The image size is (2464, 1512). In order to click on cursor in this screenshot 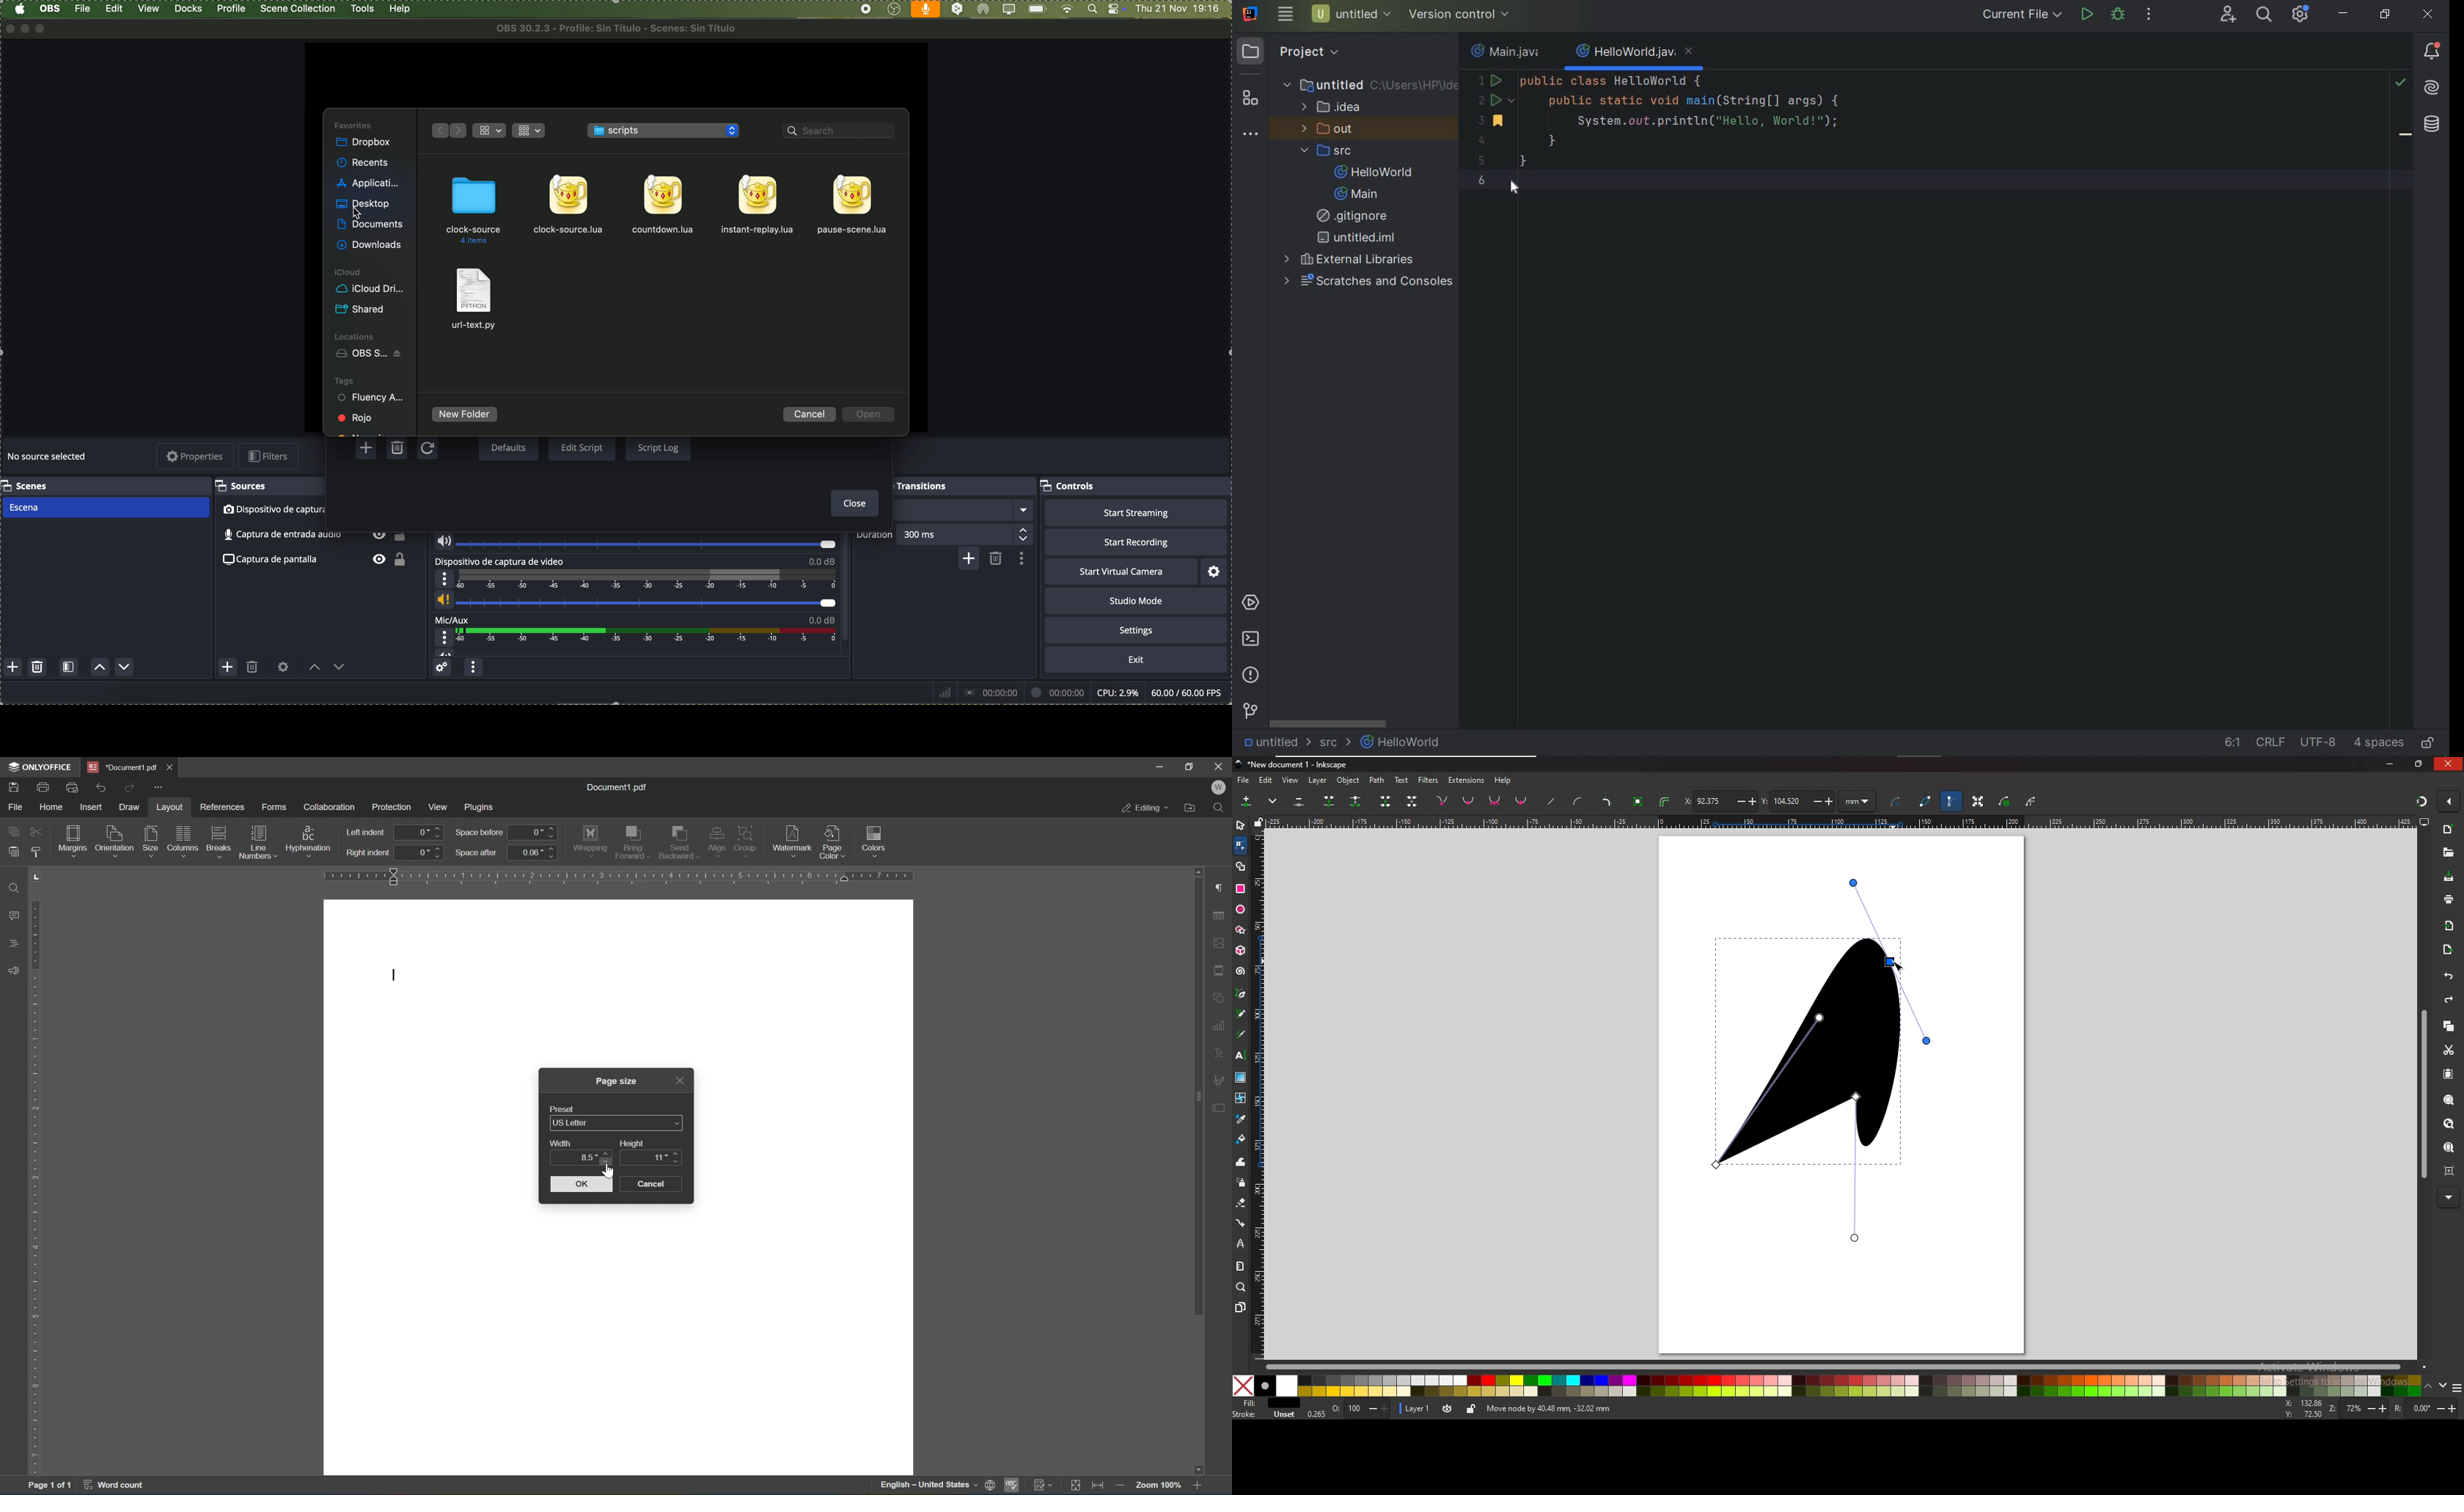, I will do `click(356, 213)`.